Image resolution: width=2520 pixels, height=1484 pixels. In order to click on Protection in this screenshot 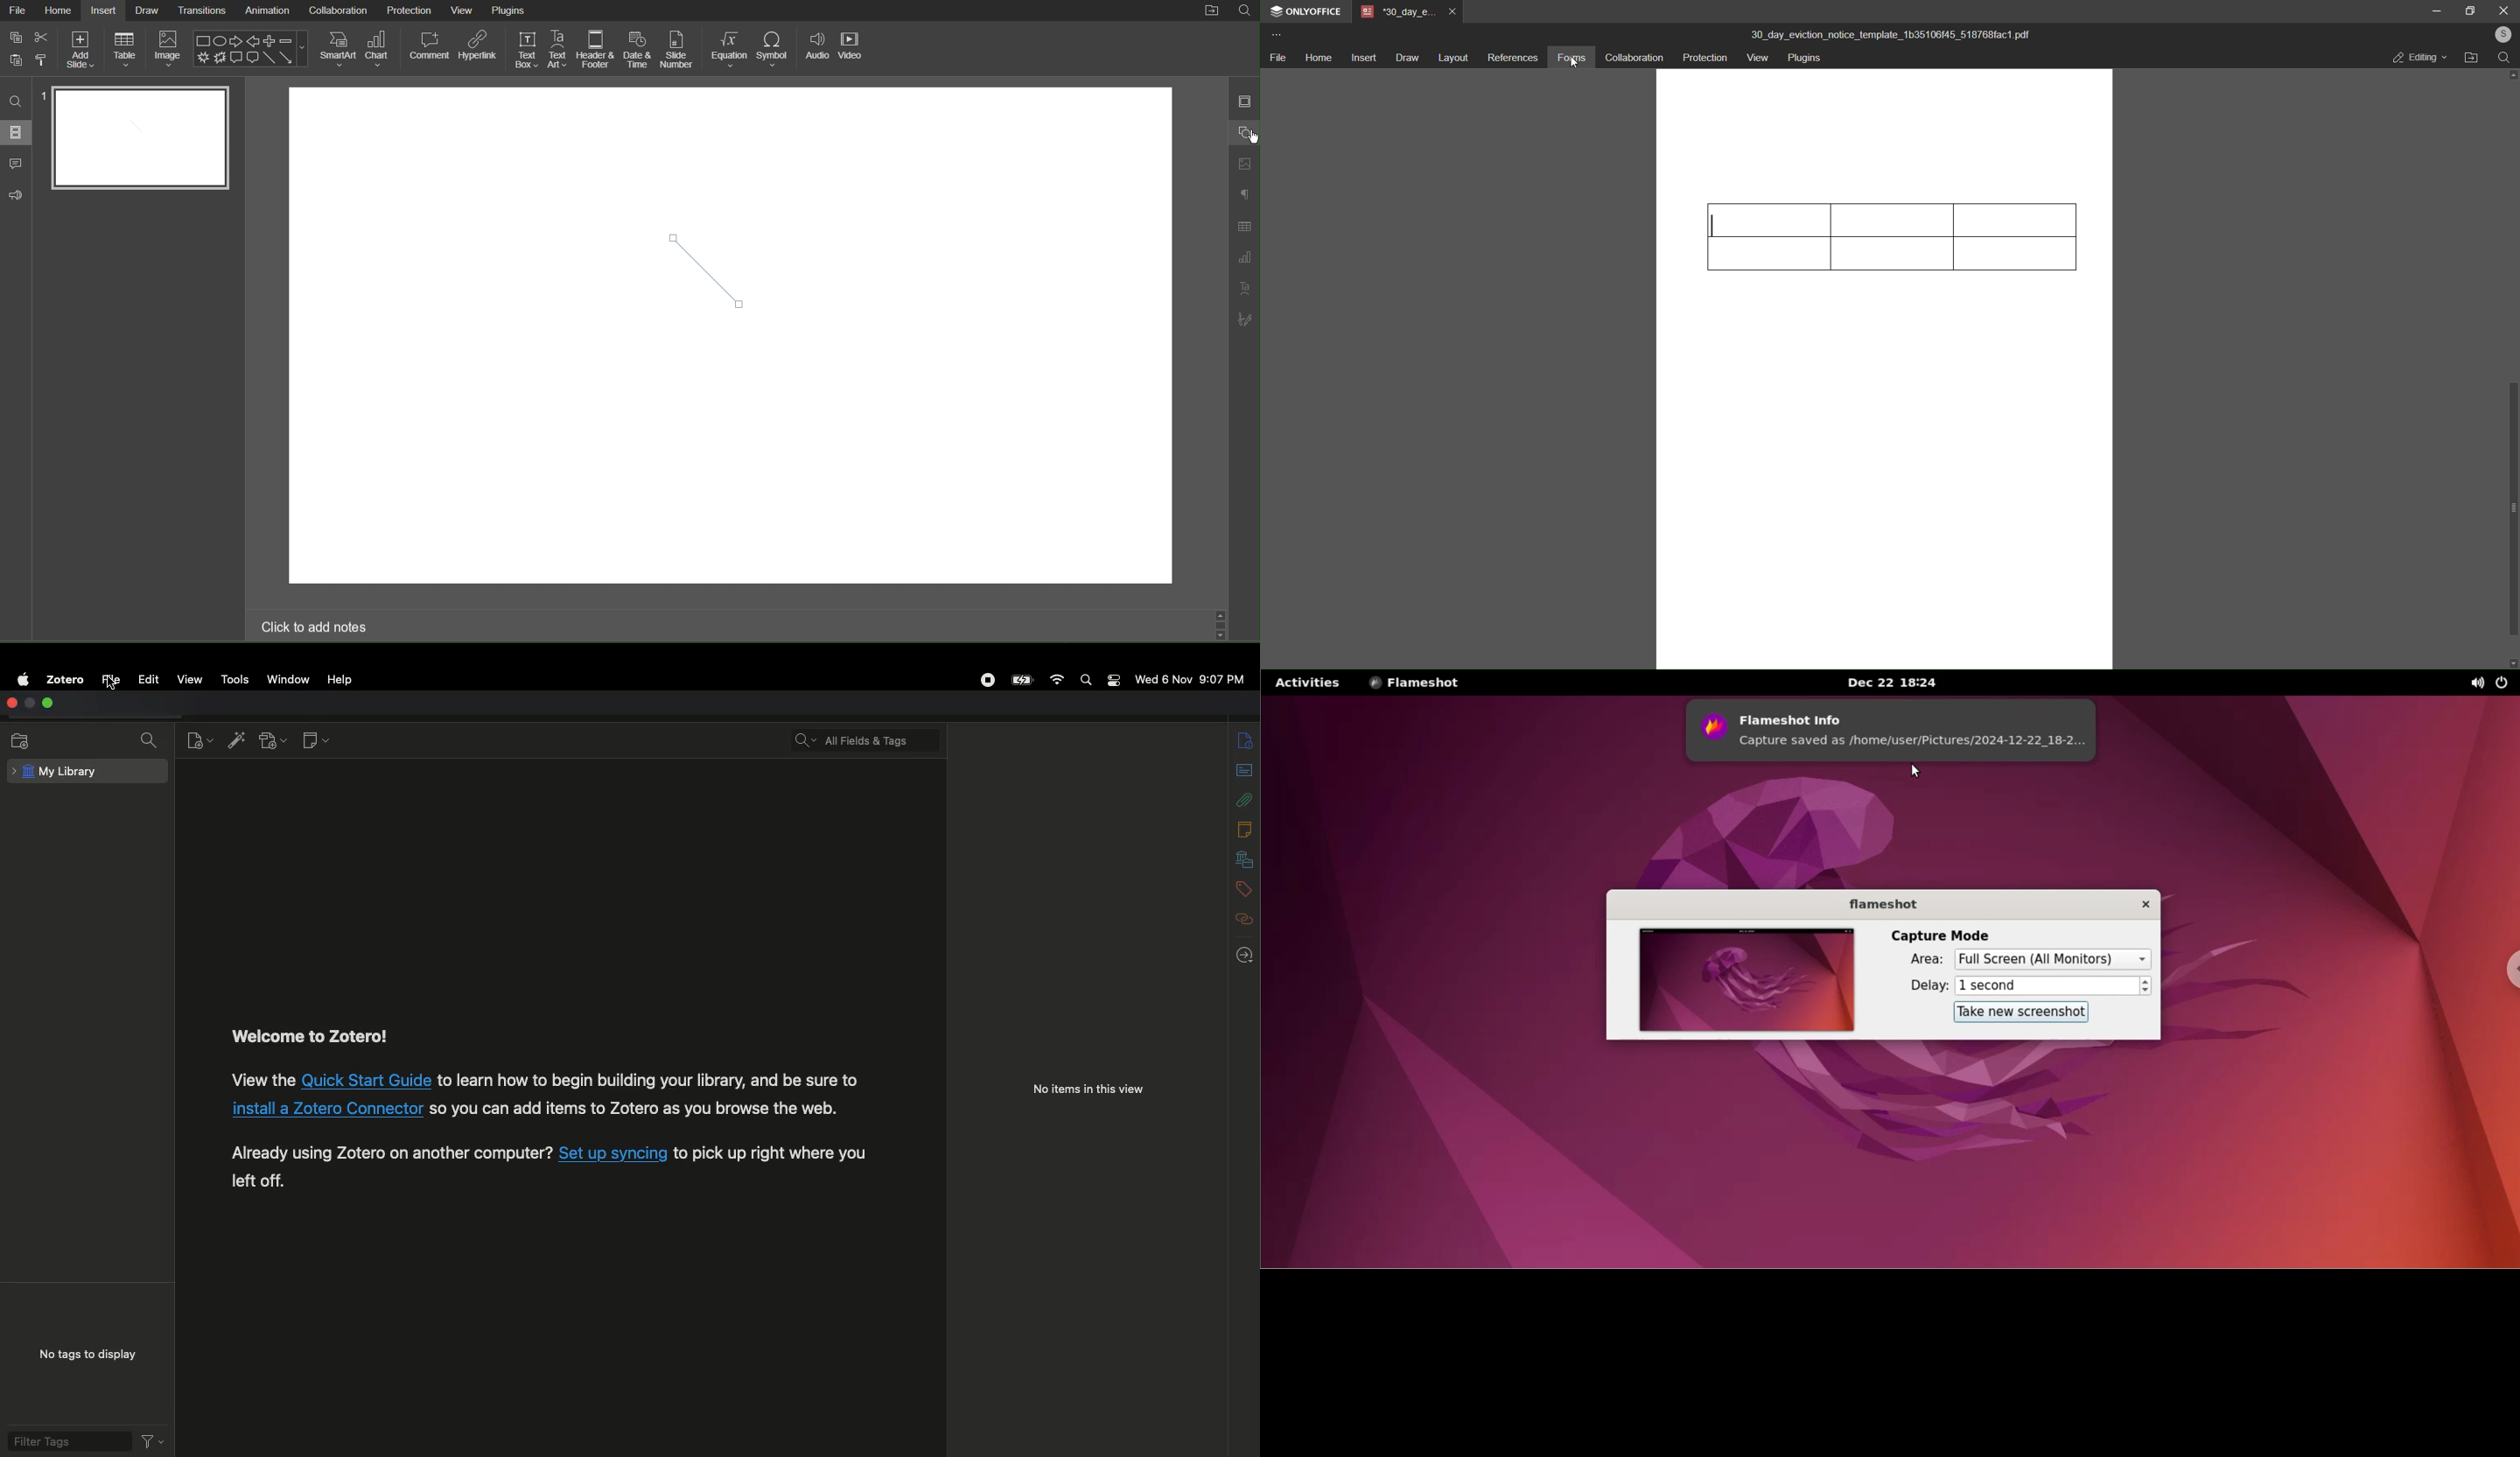, I will do `click(410, 10)`.